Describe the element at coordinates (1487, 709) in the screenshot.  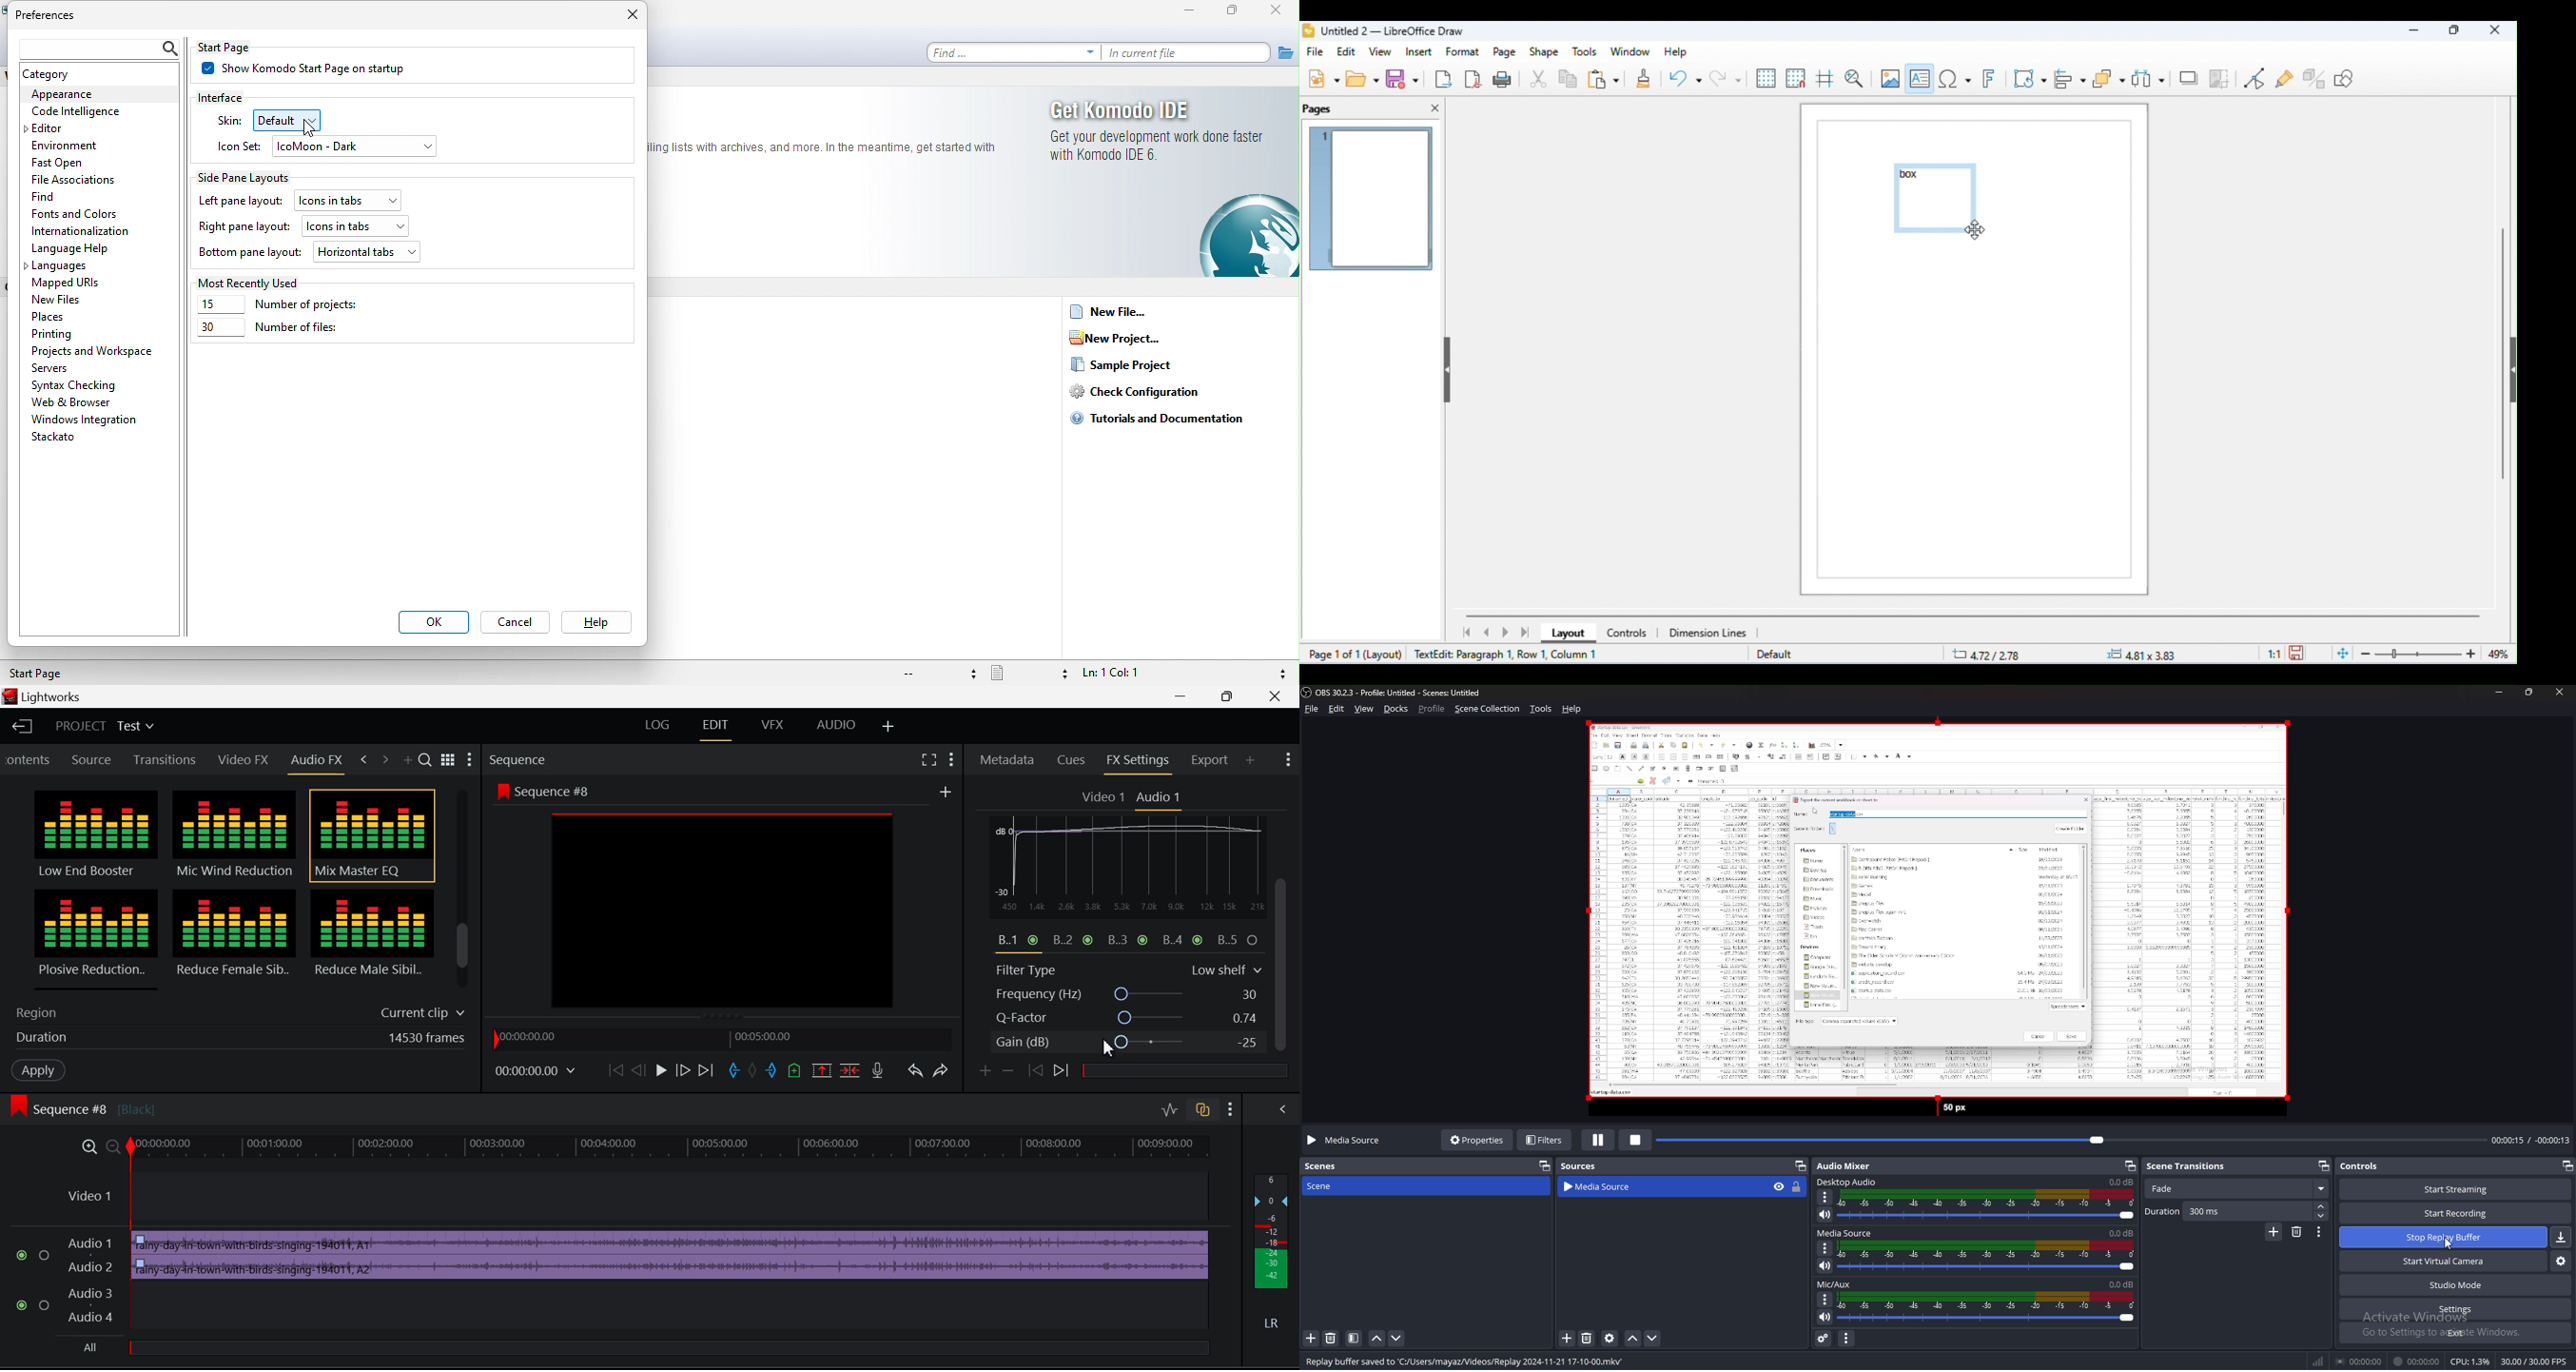
I see `scene collection` at that location.